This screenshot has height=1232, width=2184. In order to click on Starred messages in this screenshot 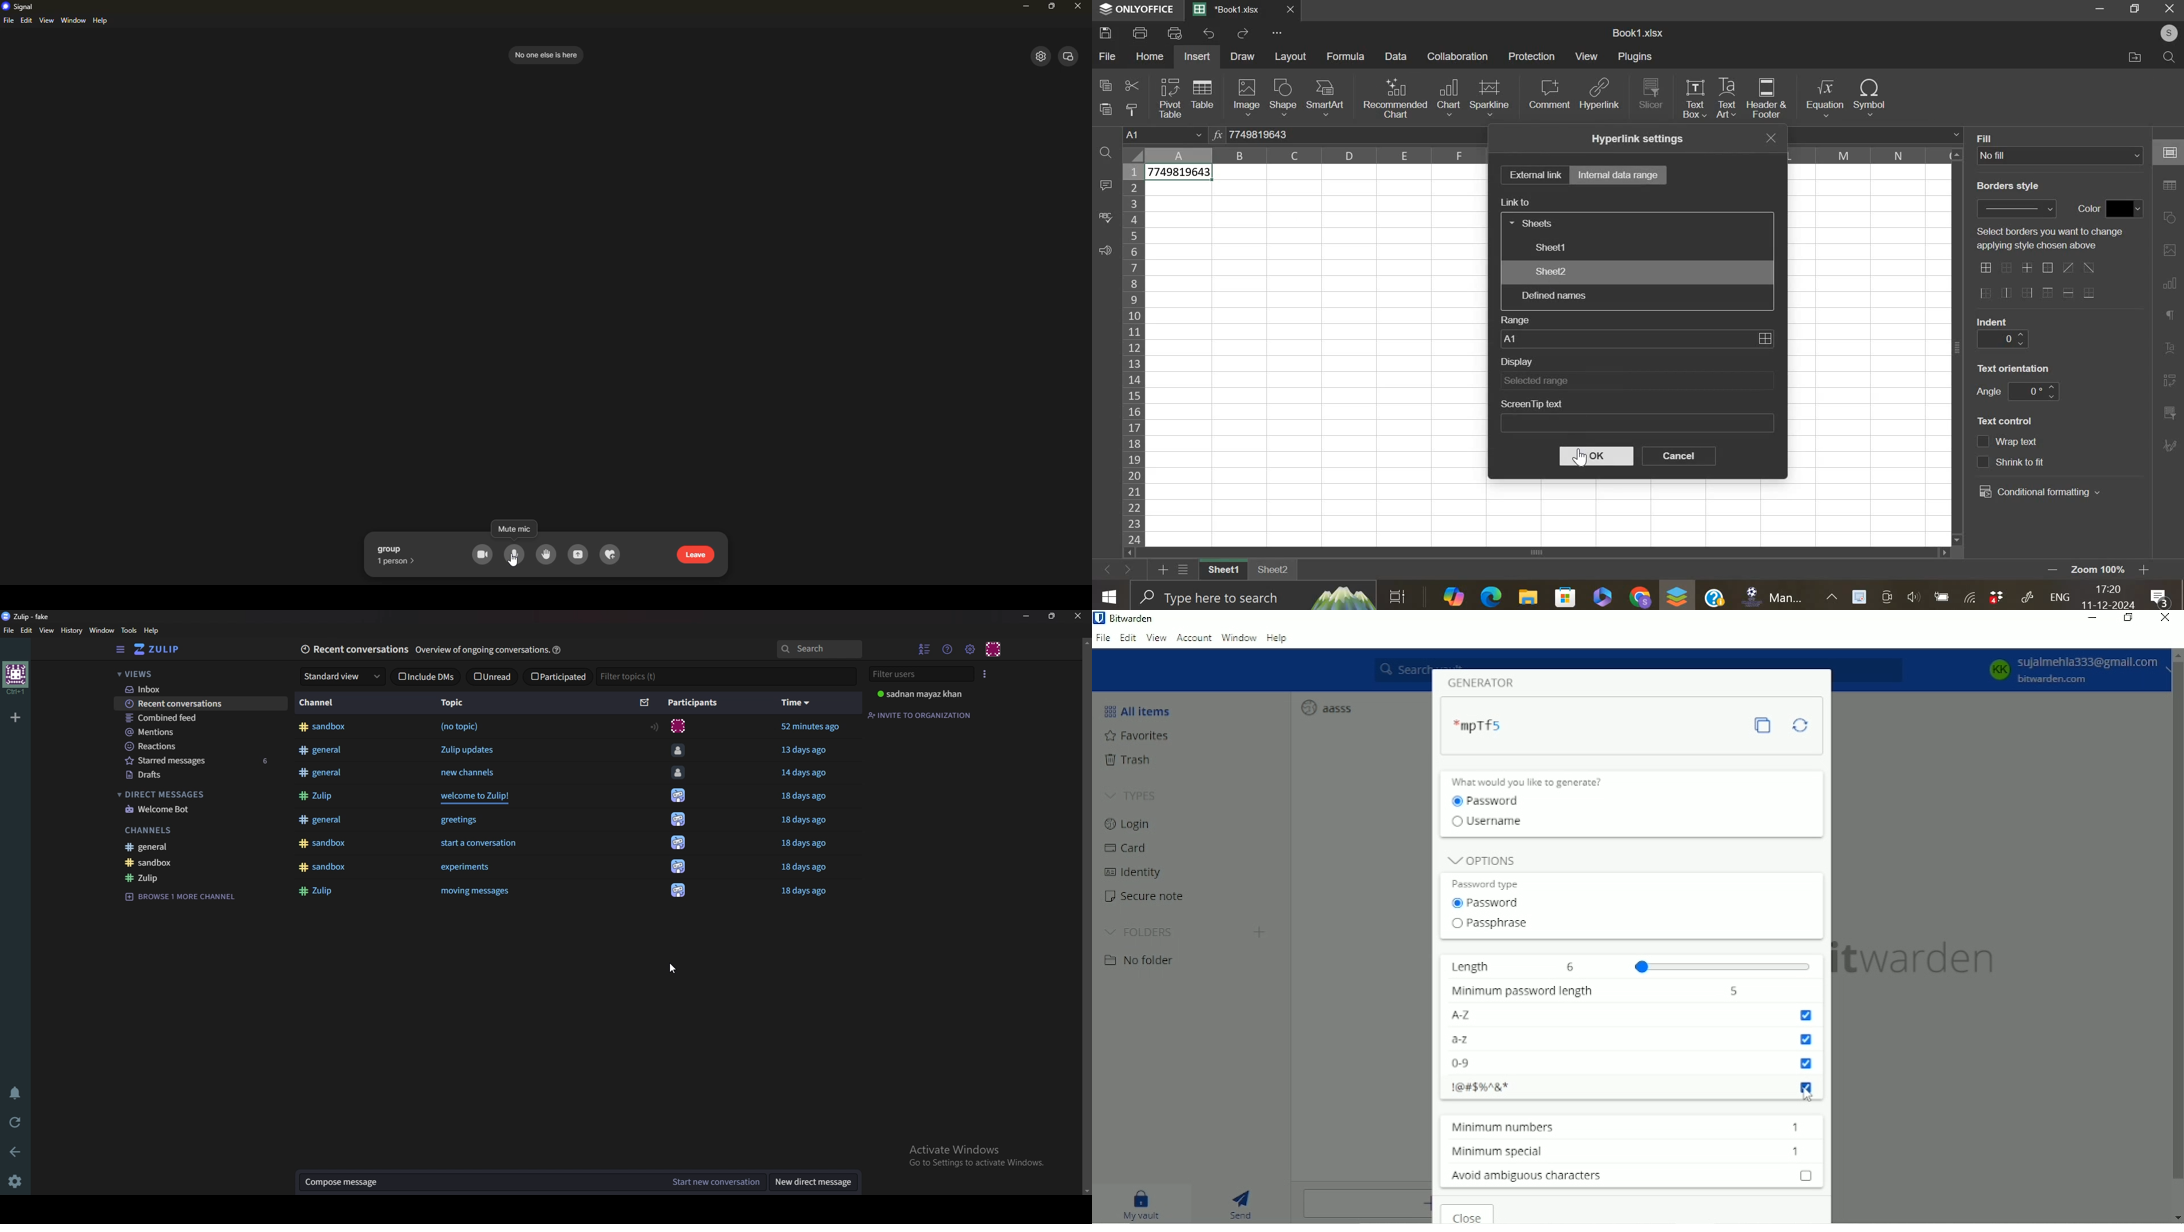, I will do `click(196, 761)`.